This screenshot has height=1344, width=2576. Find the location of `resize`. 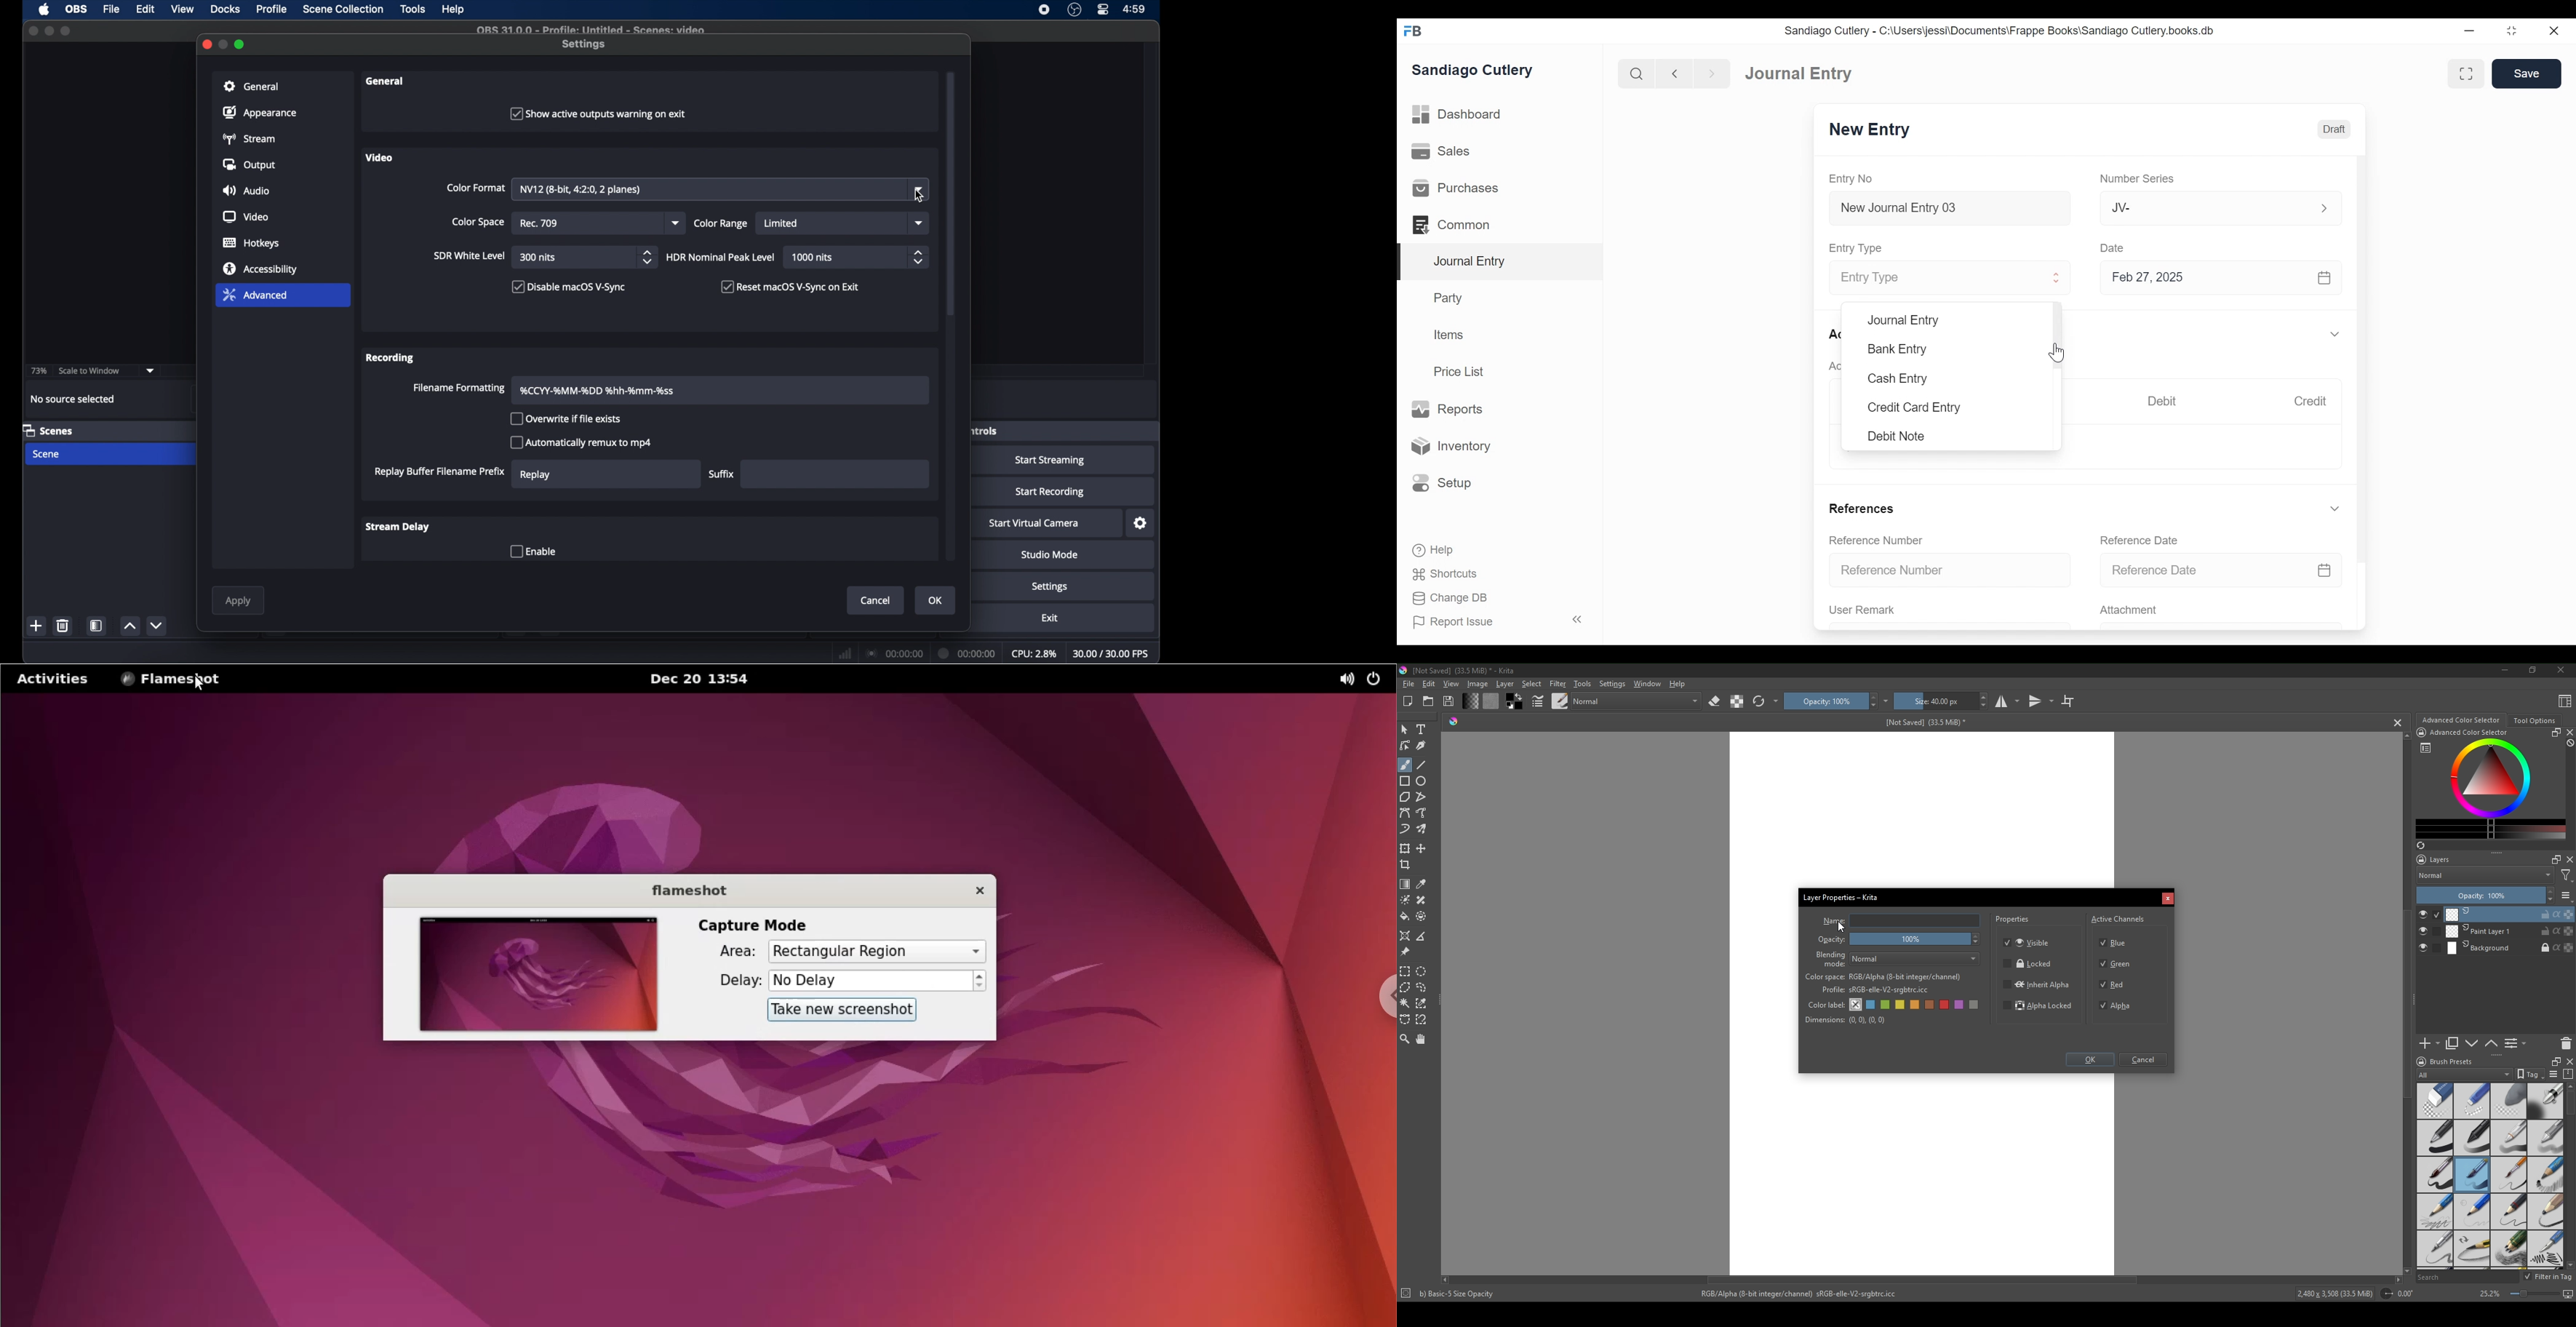

resize is located at coordinates (2554, 1060).